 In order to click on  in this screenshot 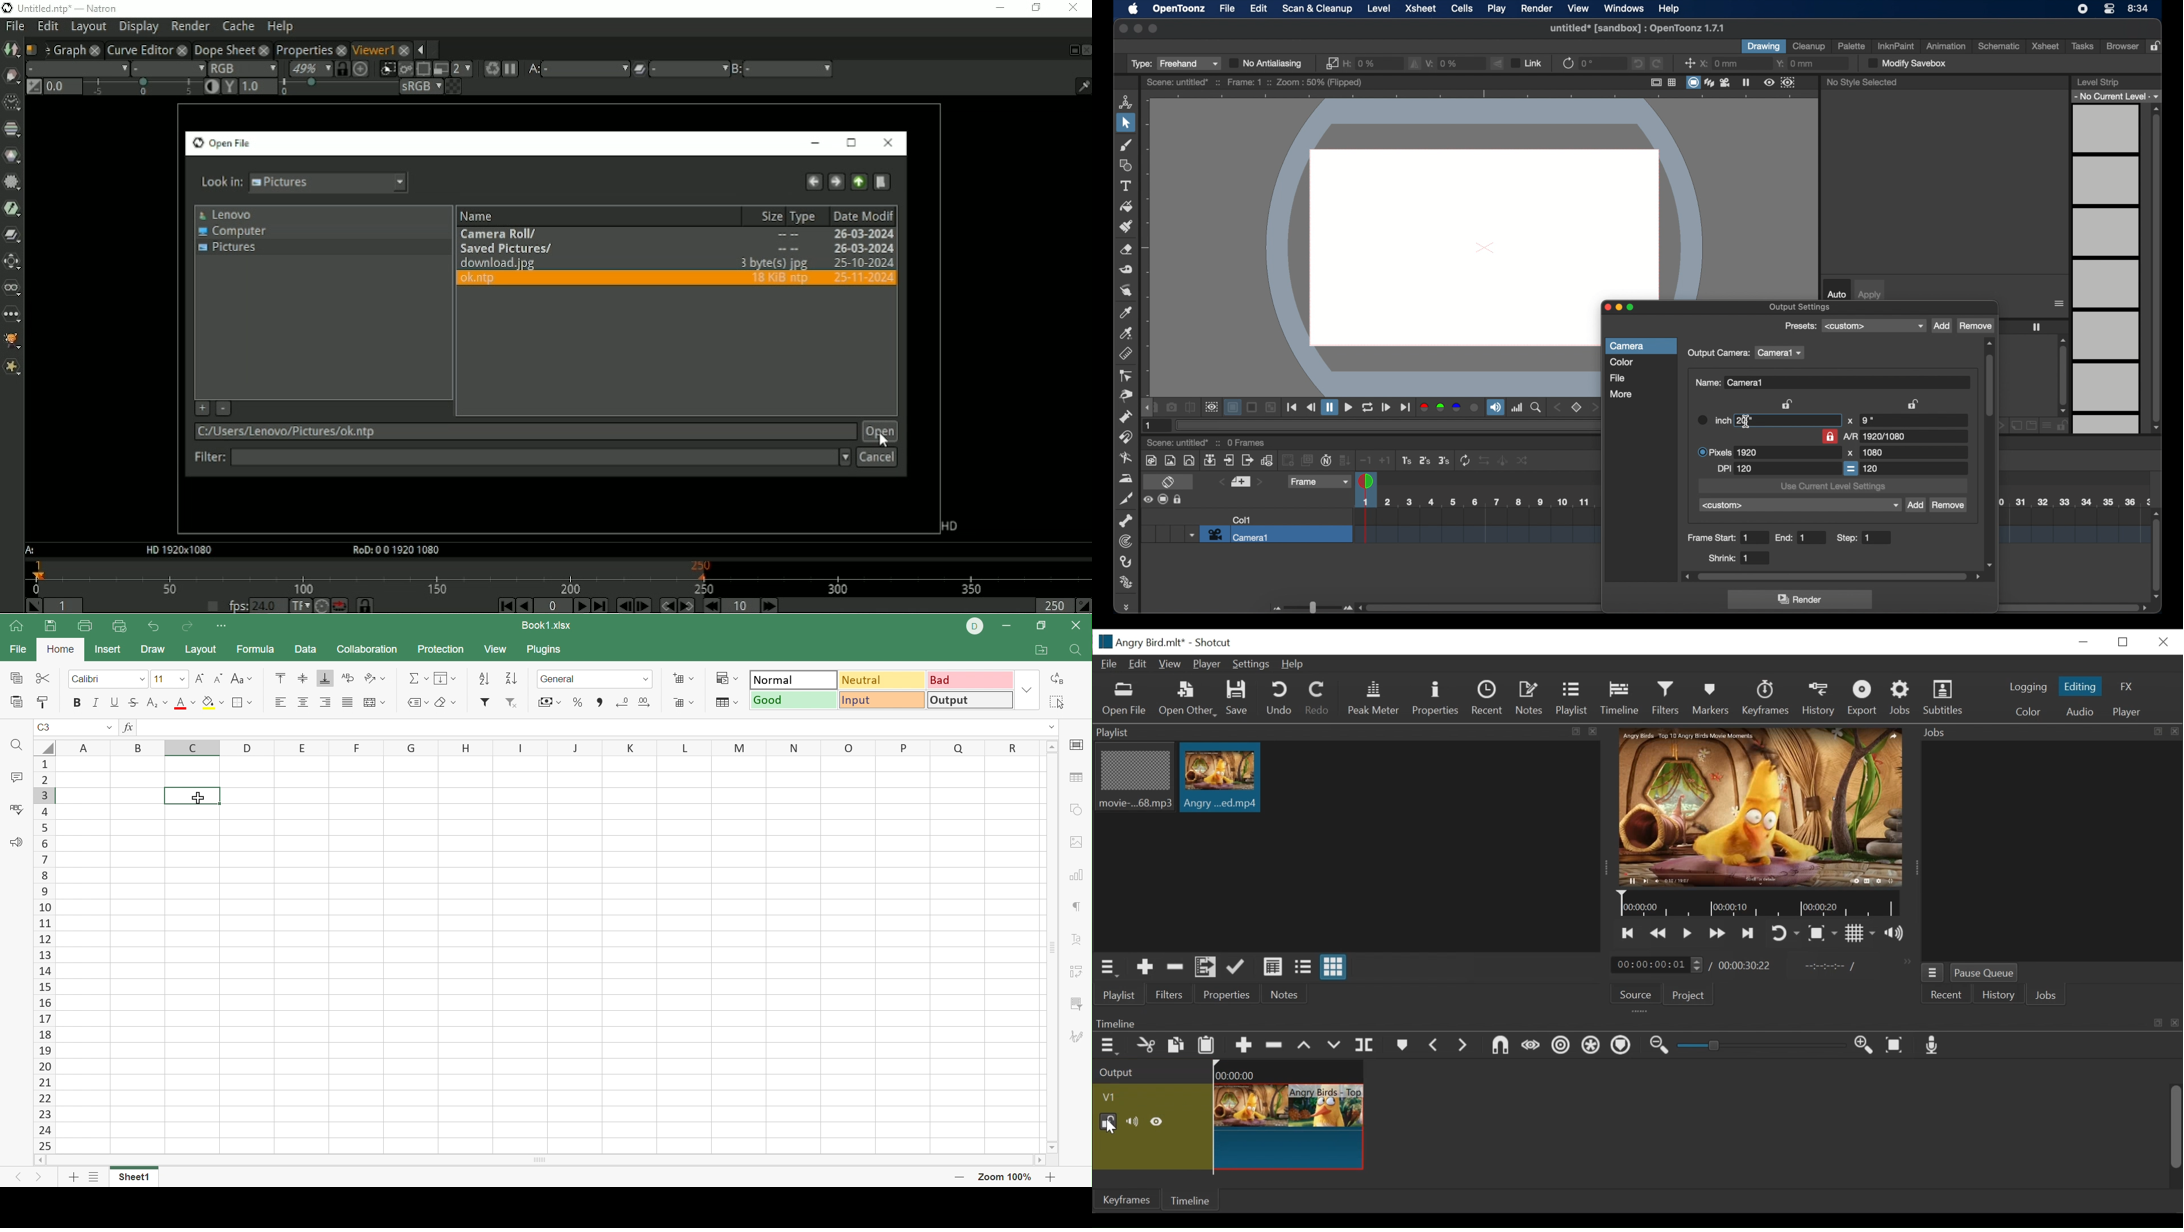, I will do `click(1309, 460)`.